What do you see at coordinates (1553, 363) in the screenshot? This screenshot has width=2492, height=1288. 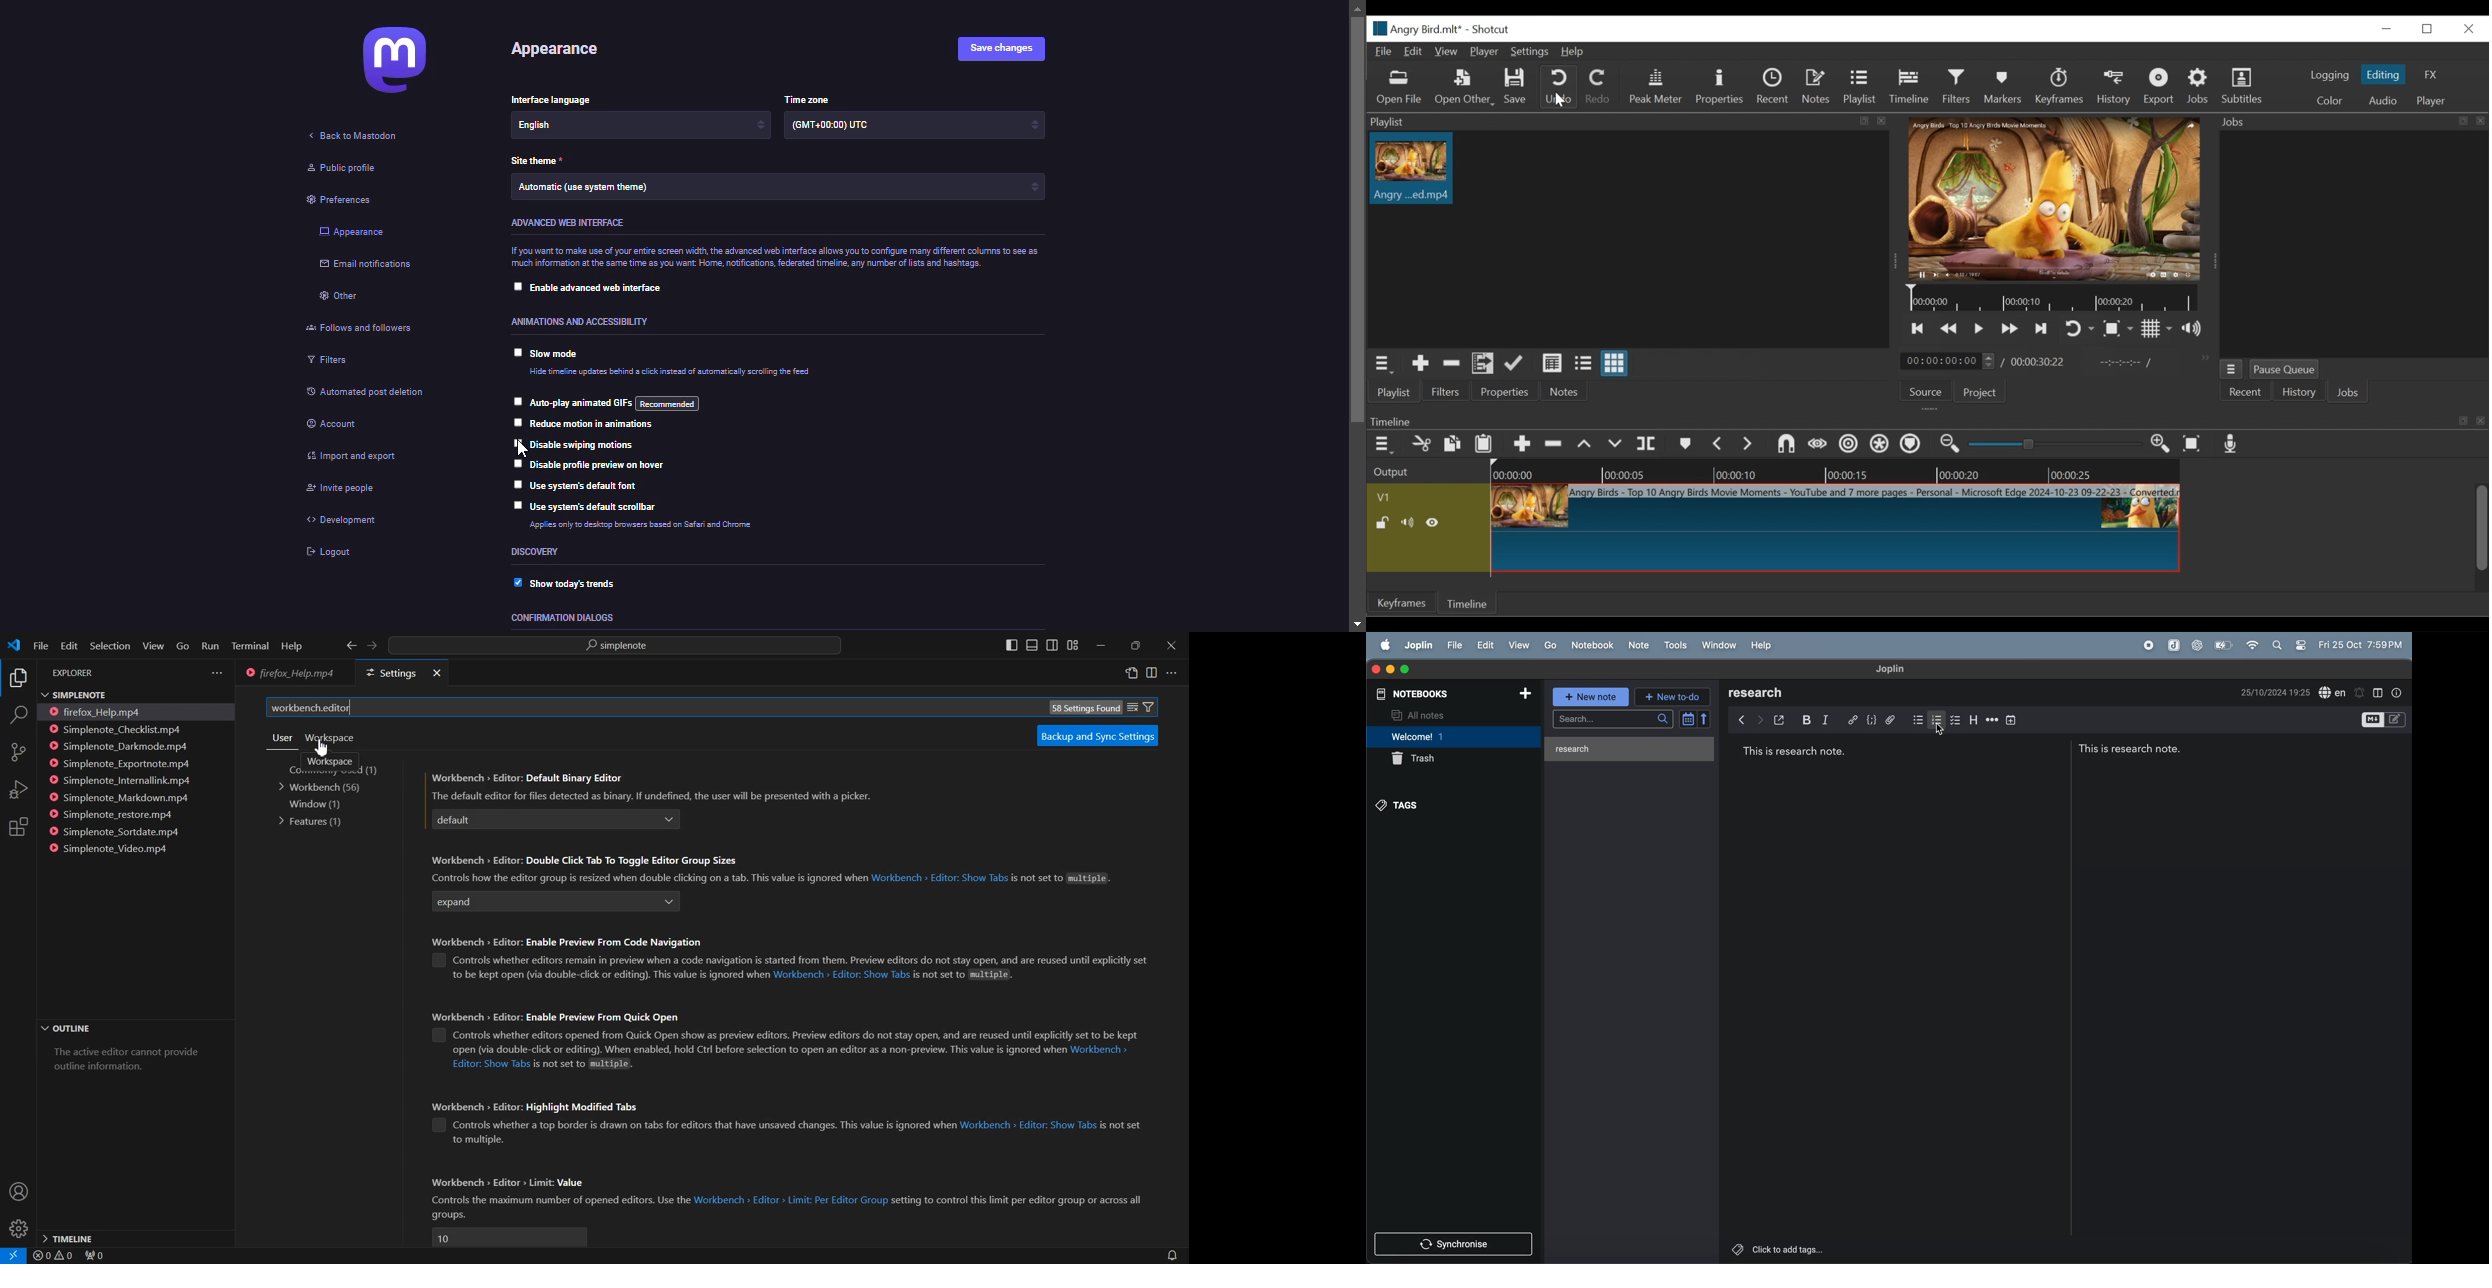 I see `View as details` at bounding box center [1553, 363].